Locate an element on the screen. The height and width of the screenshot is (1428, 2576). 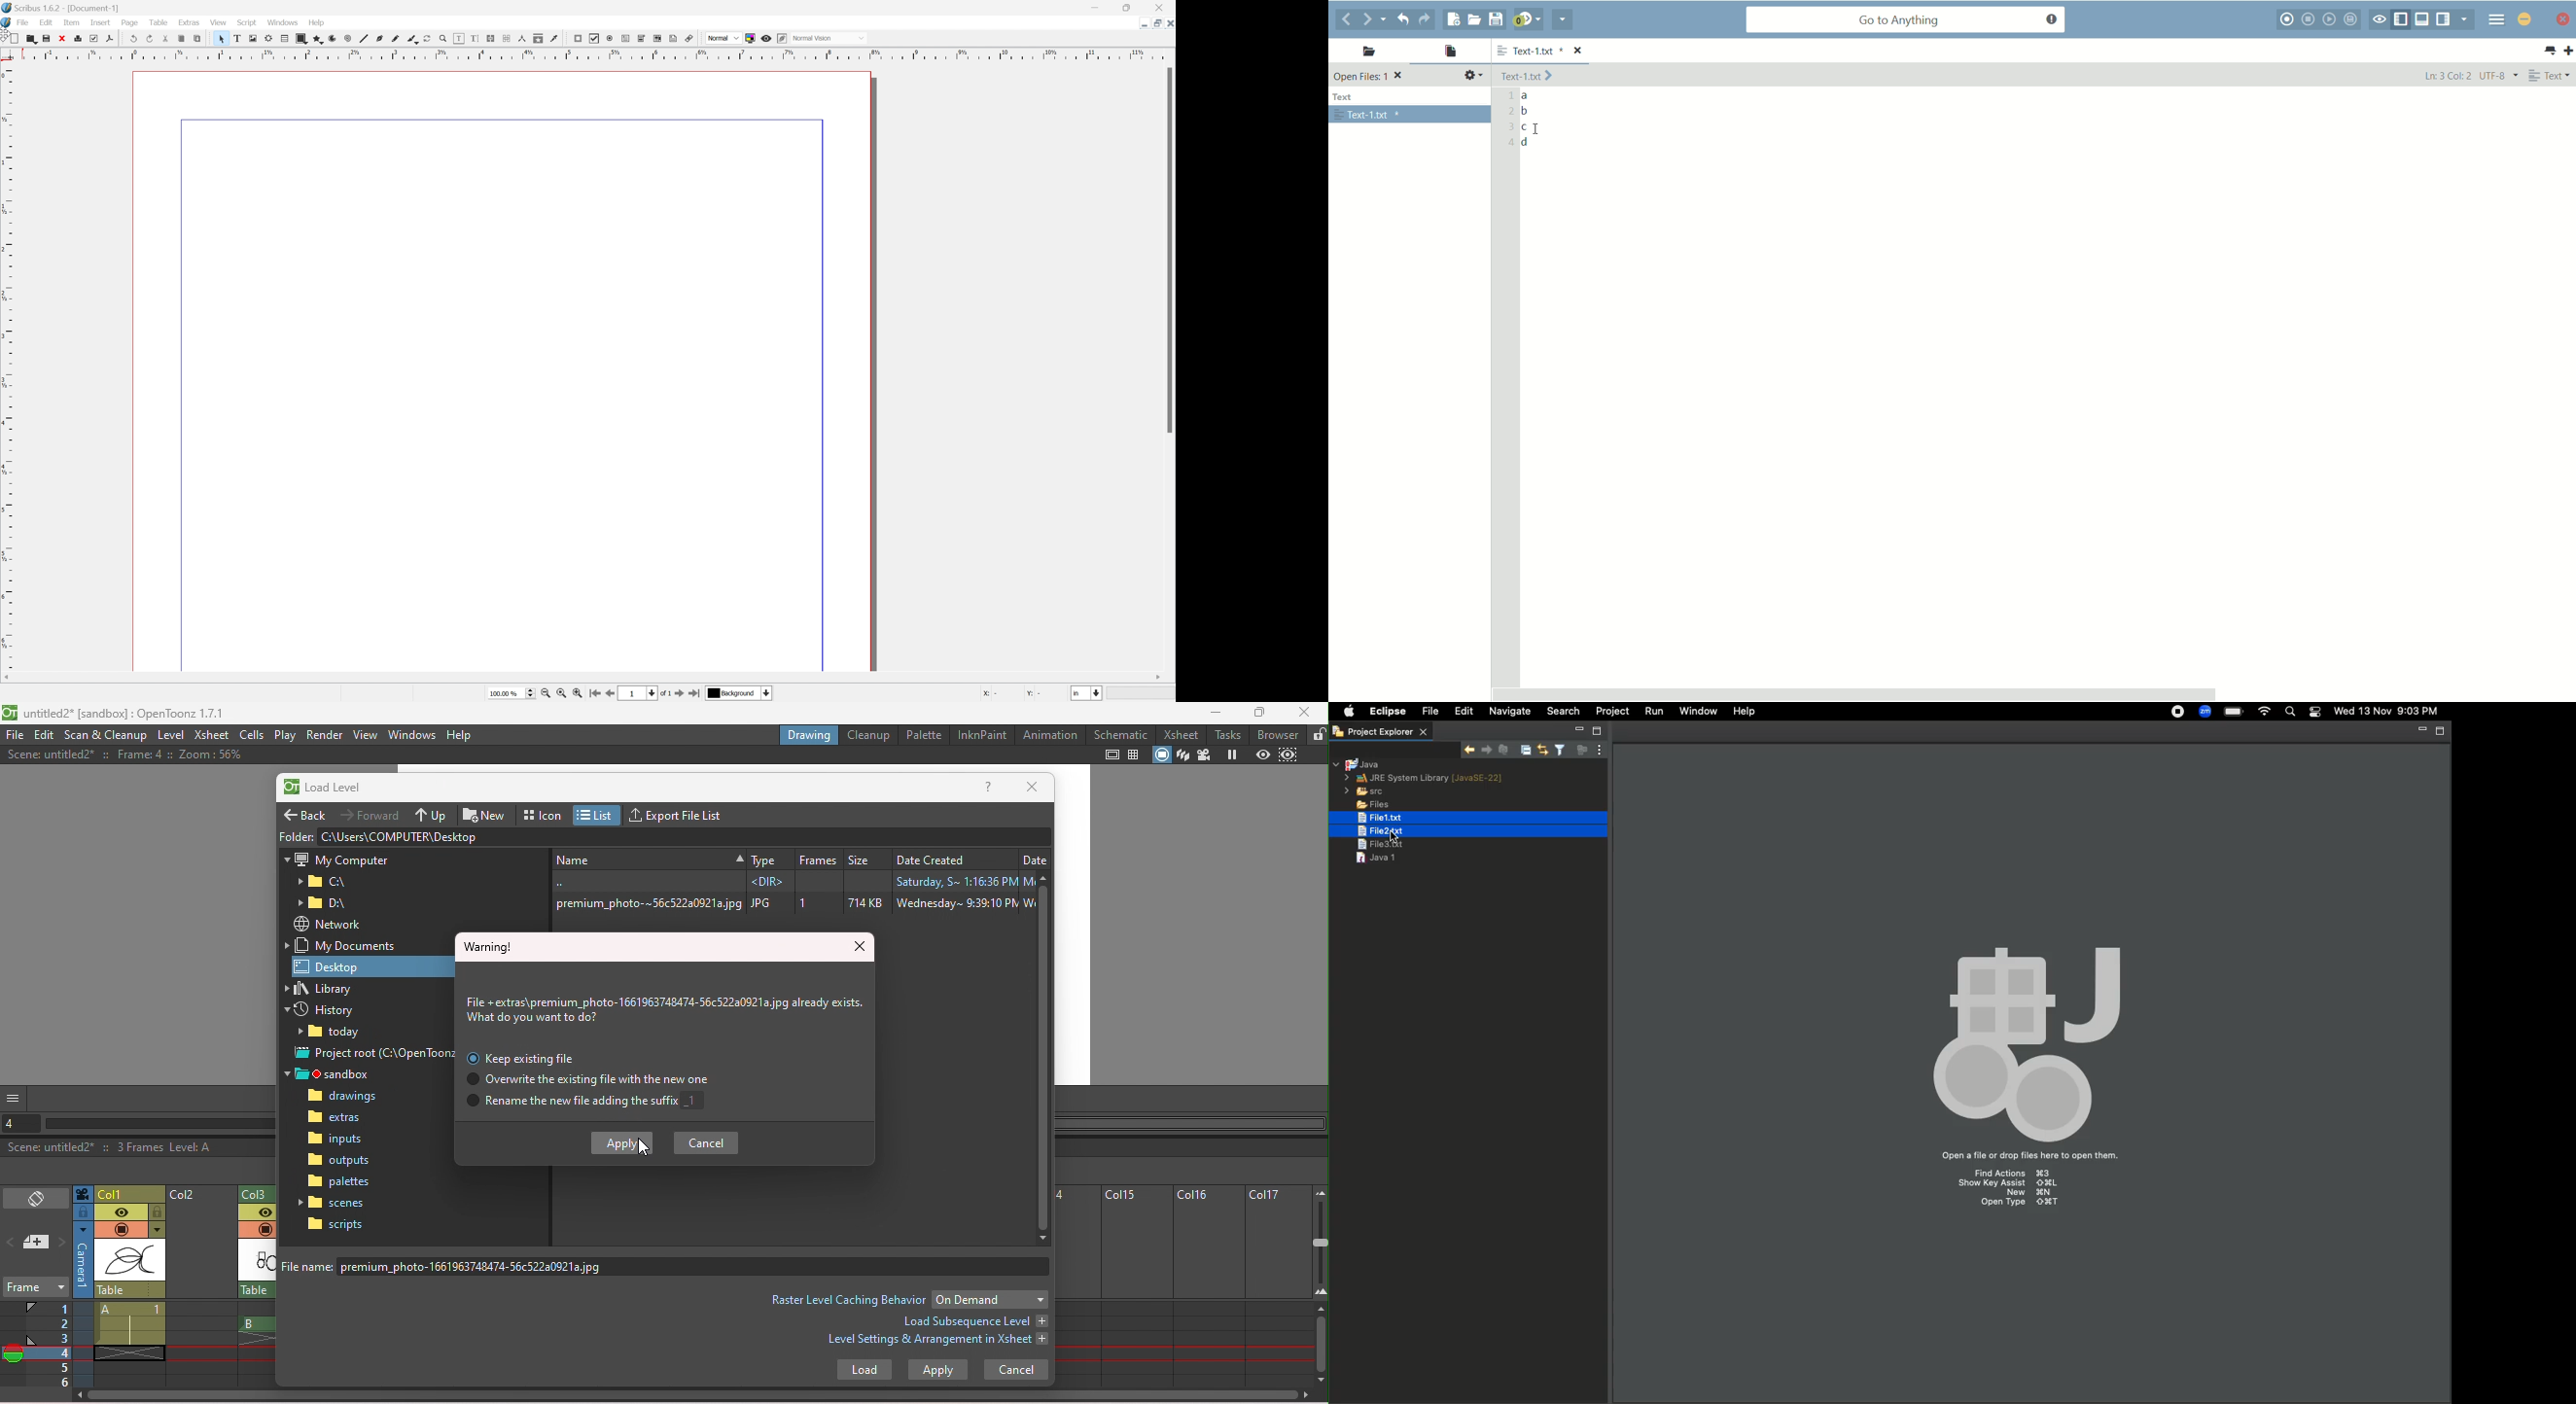
minimize is located at coordinates (2564, 21).